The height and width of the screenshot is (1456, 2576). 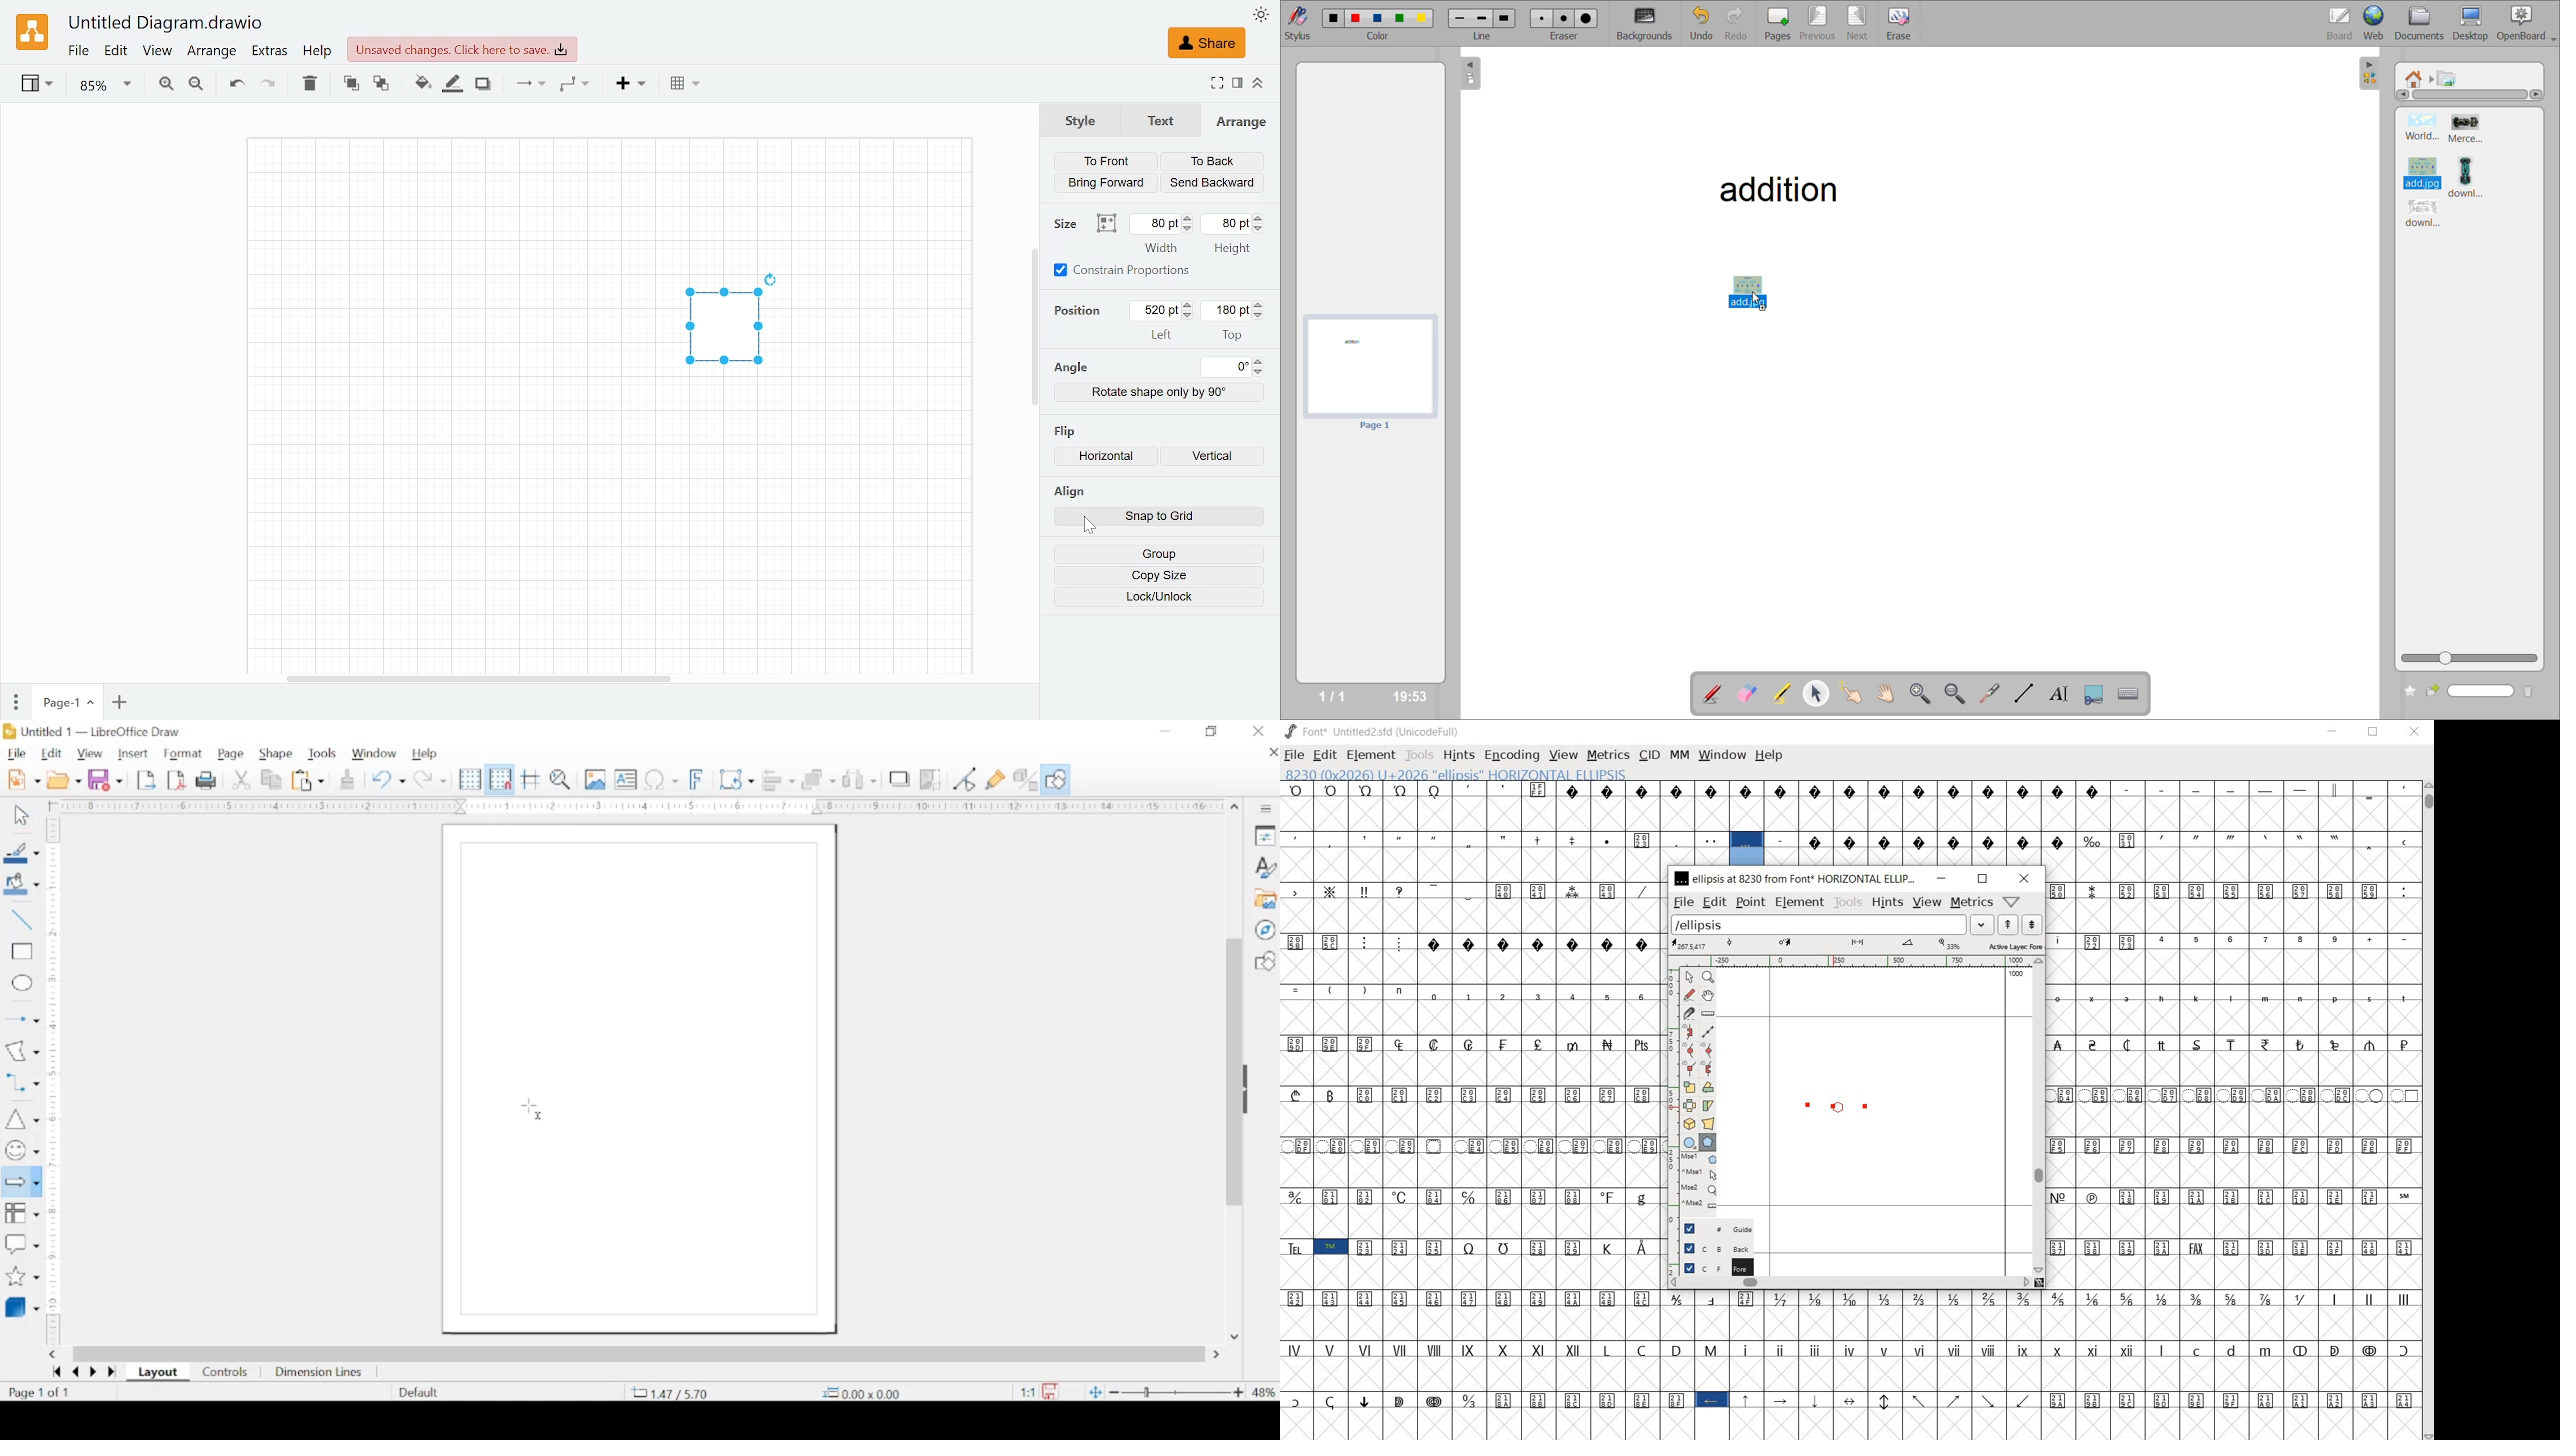 I want to click on Increase height, so click(x=1262, y=217).